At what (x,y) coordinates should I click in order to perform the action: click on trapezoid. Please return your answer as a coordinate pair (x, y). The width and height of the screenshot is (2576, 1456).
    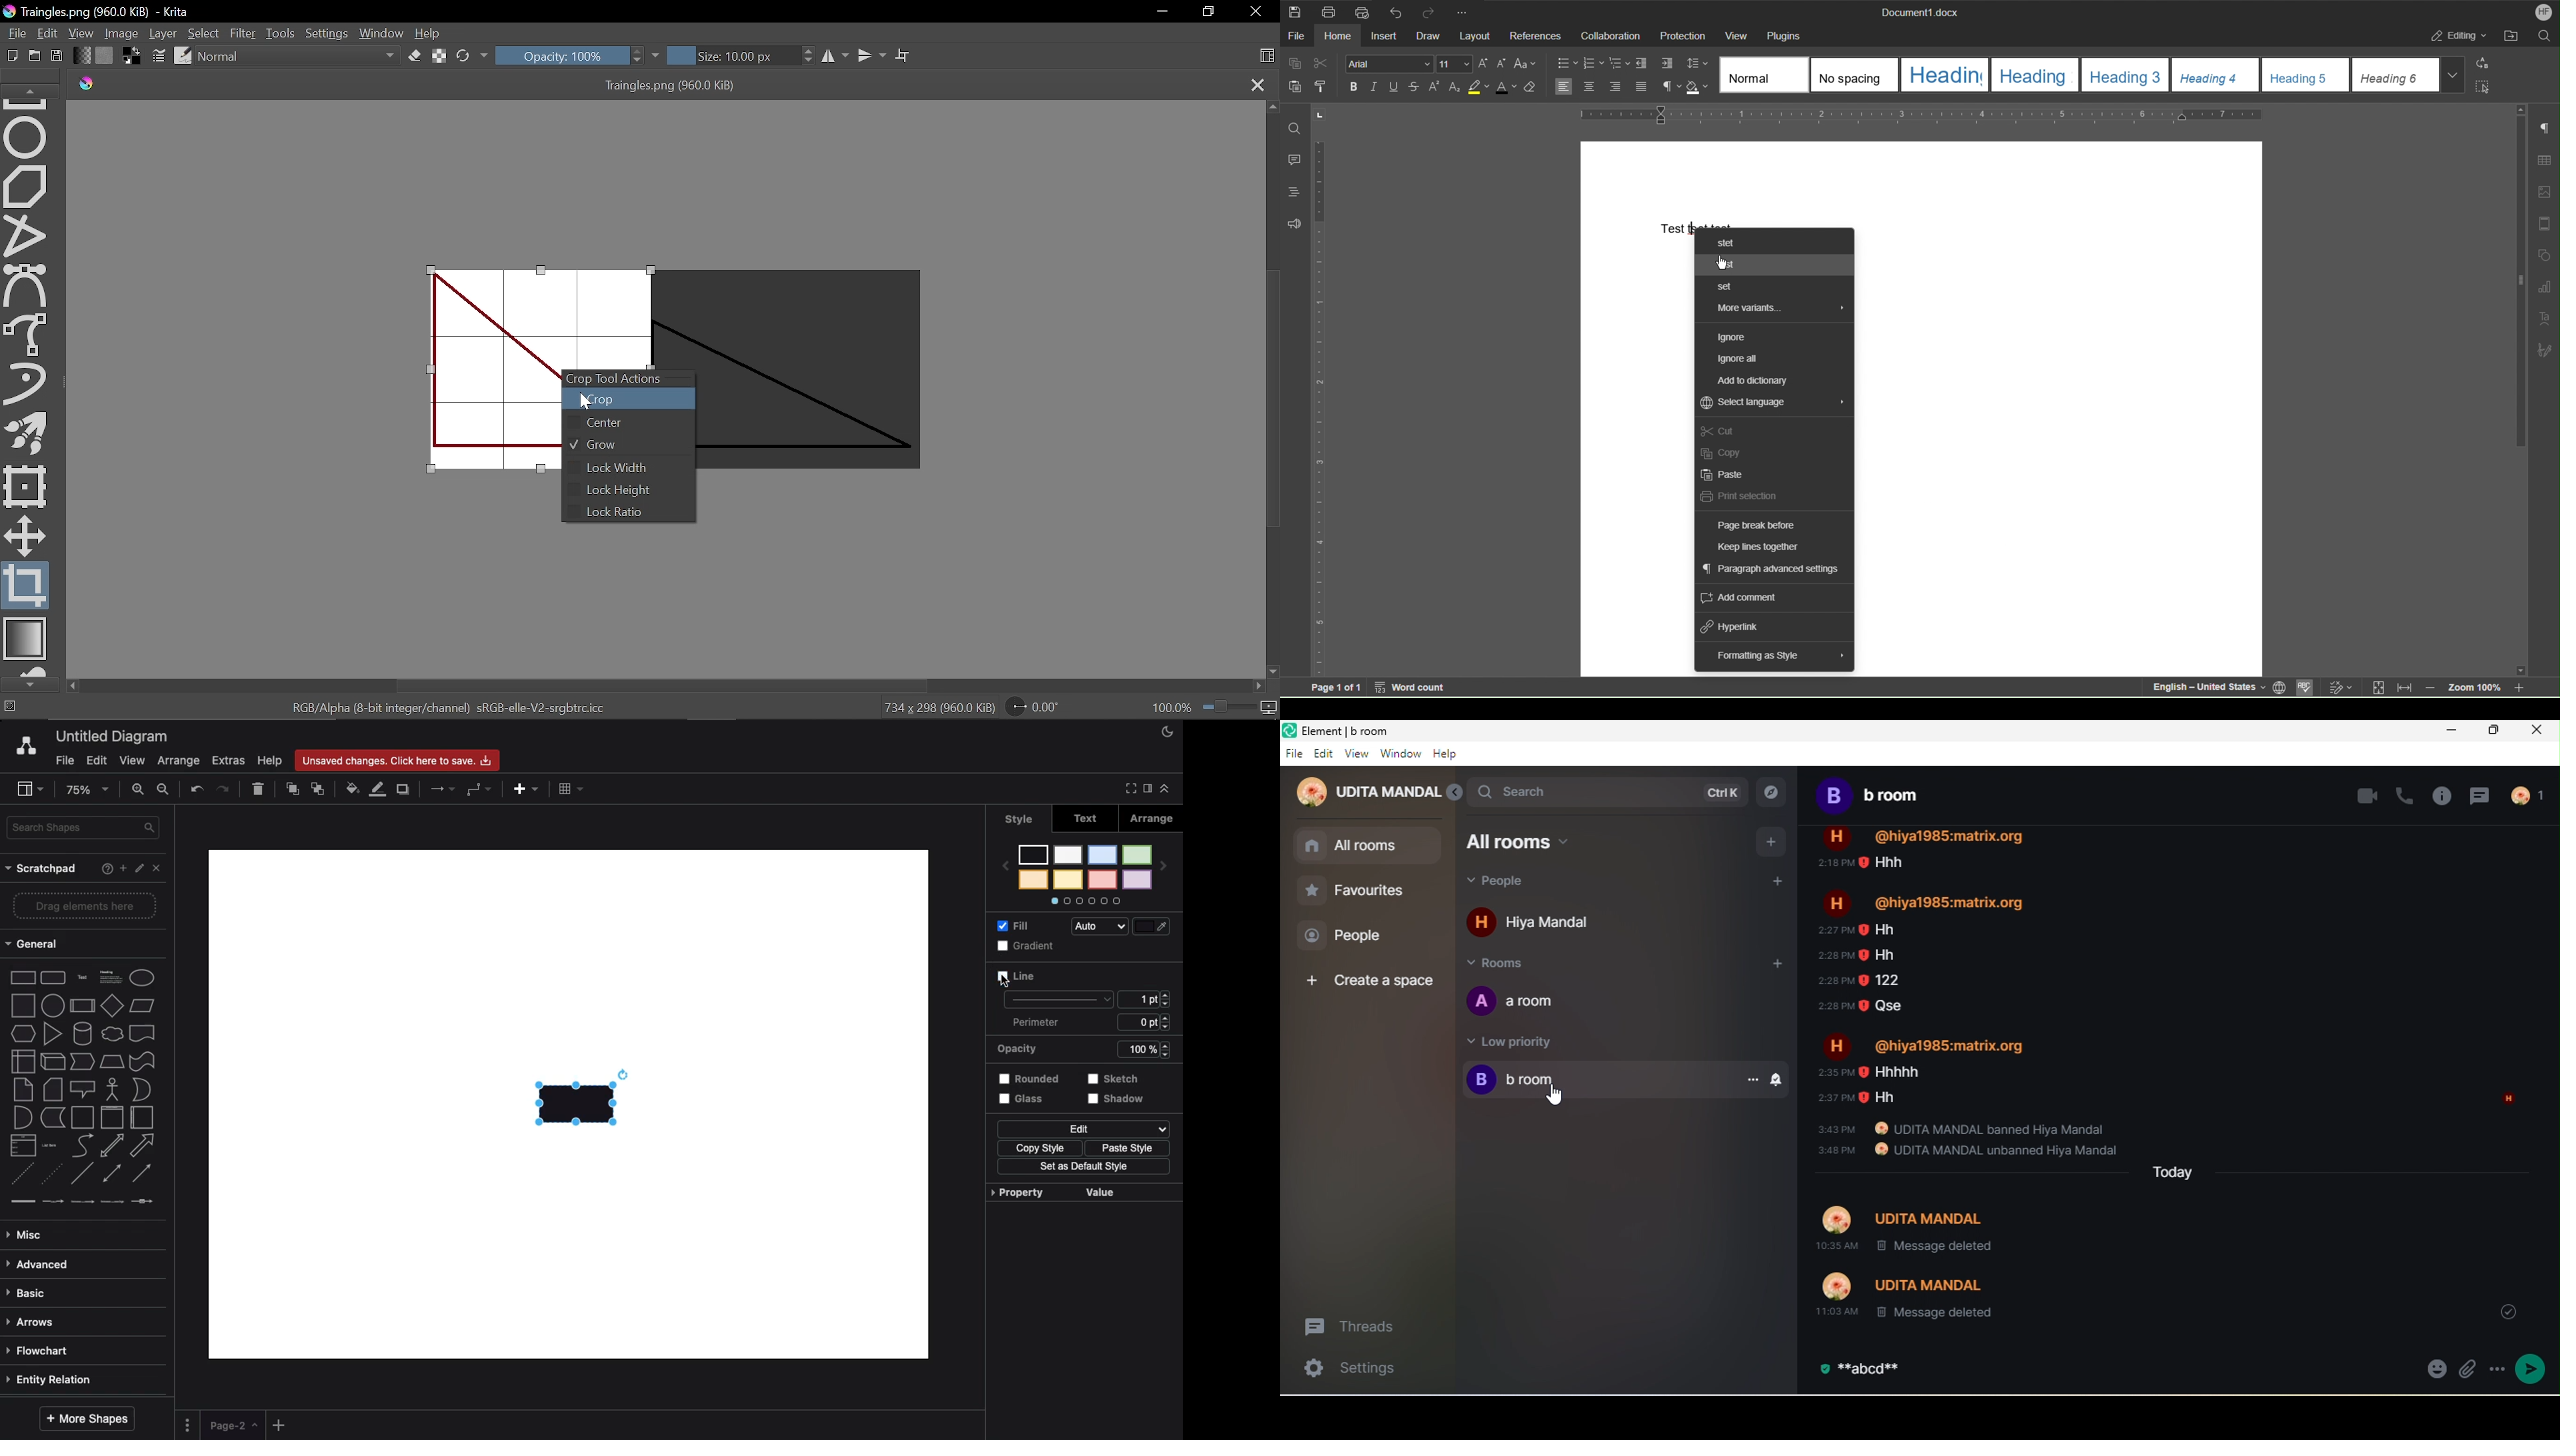
    Looking at the image, I should click on (109, 1063).